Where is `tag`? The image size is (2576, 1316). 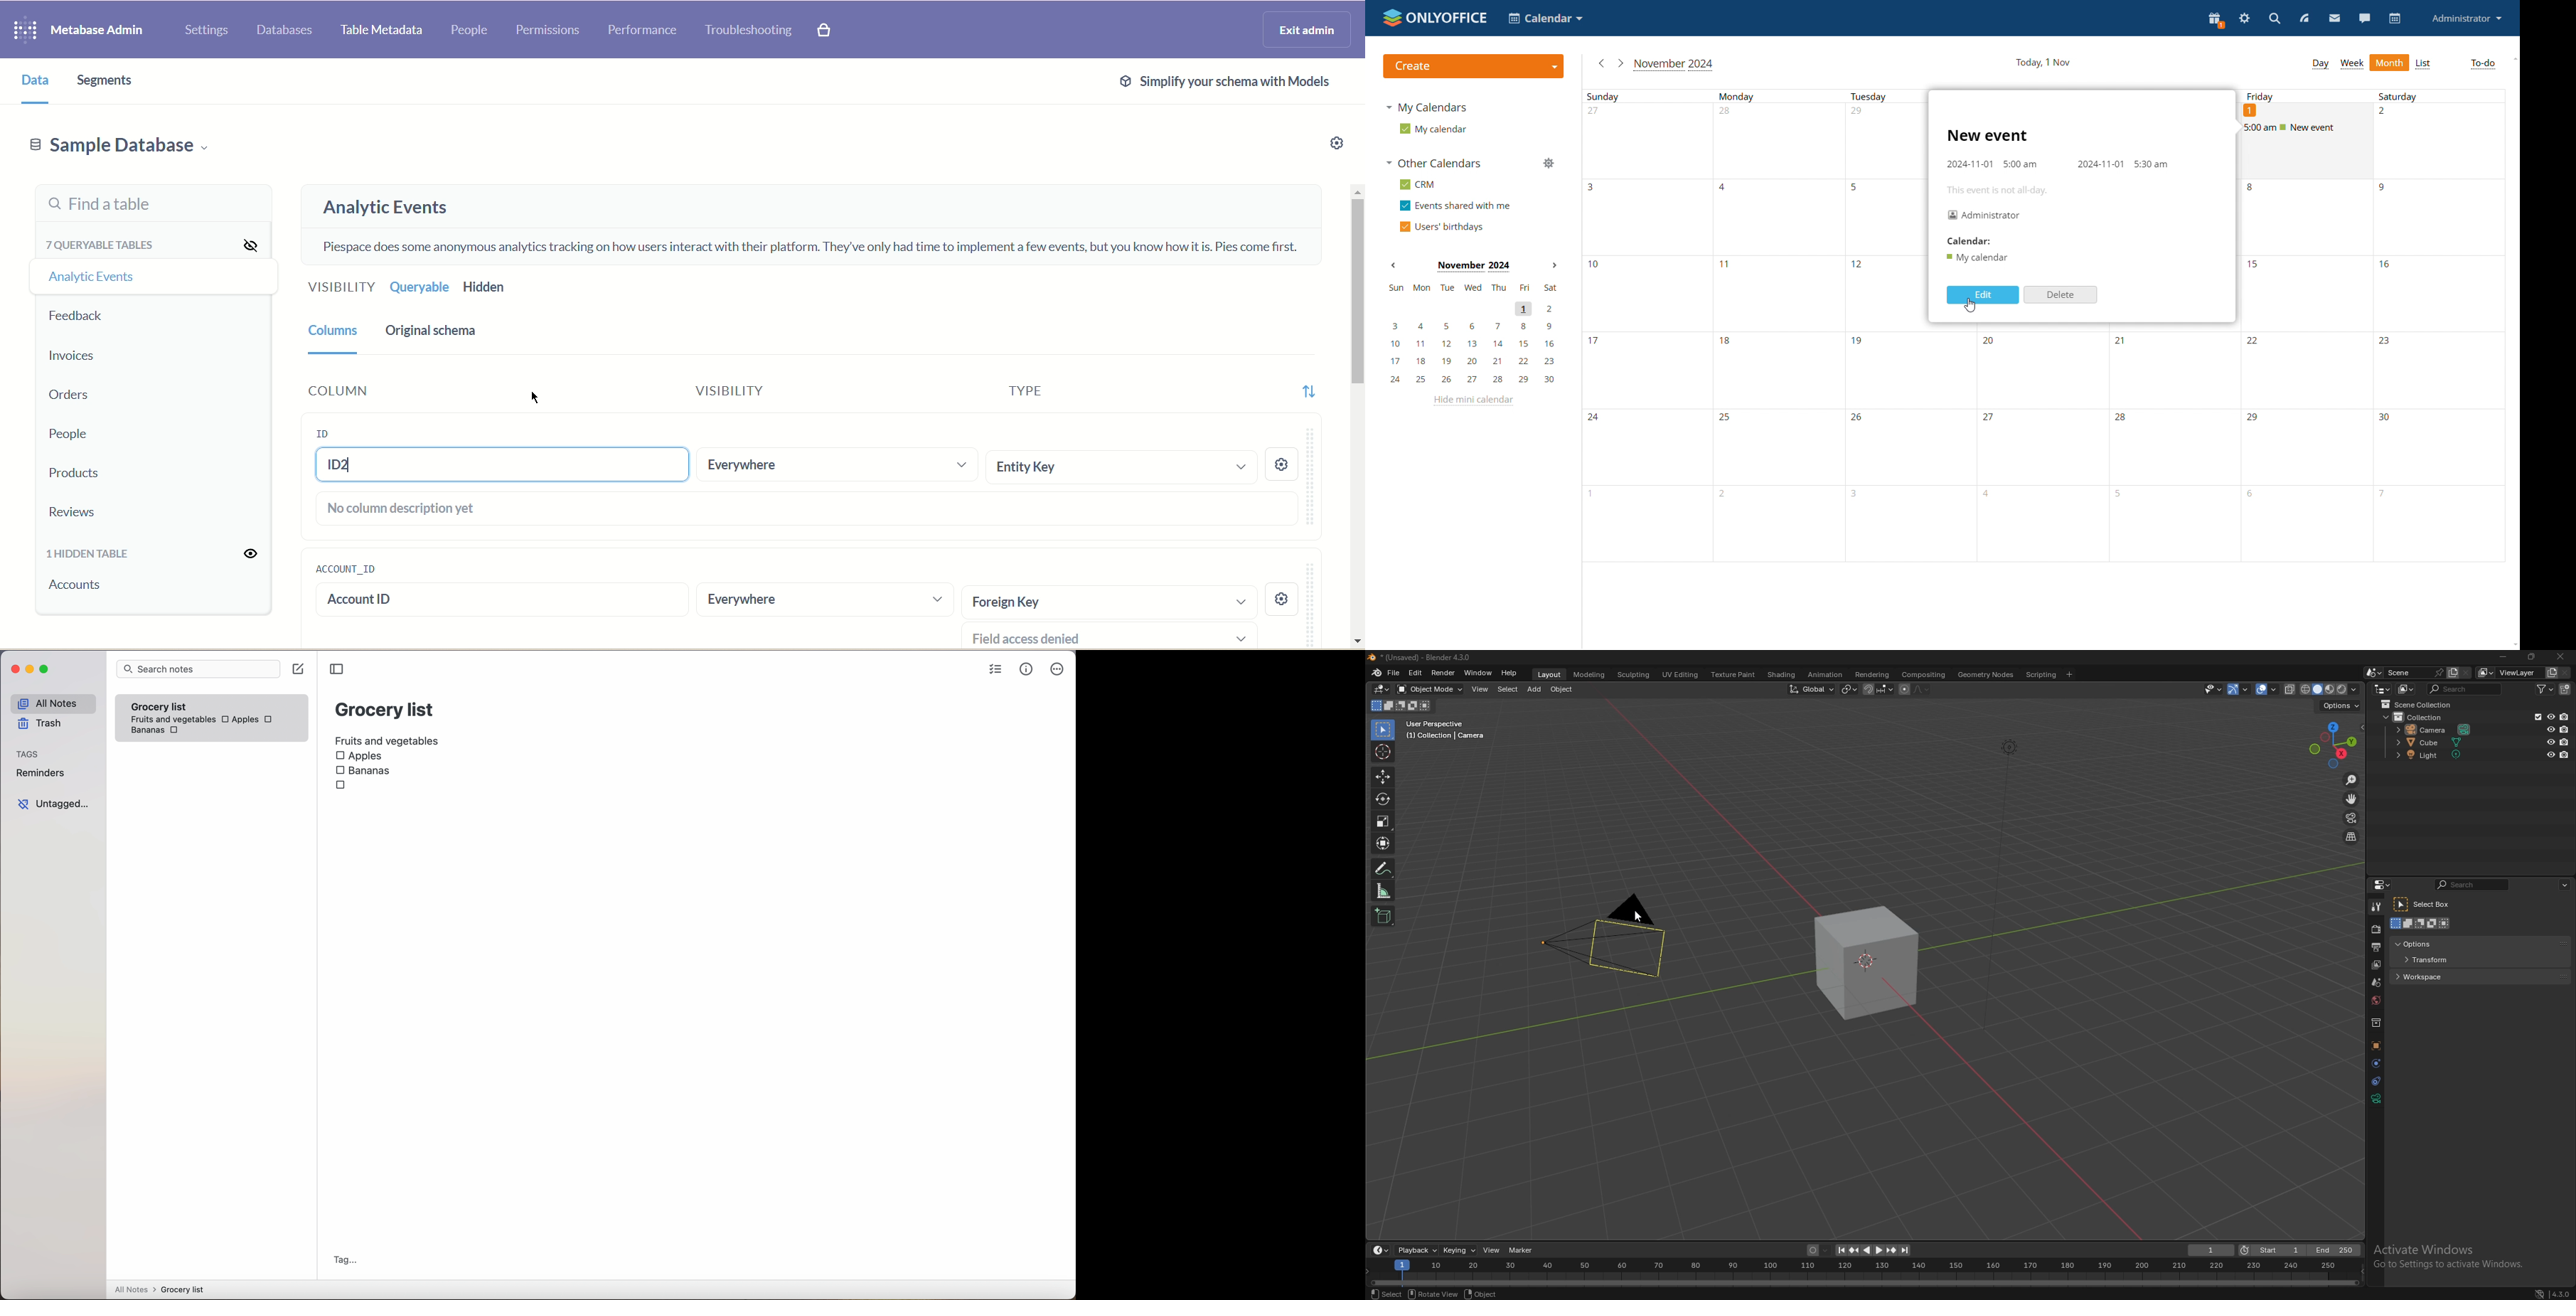 tag is located at coordinates (346, 1260).